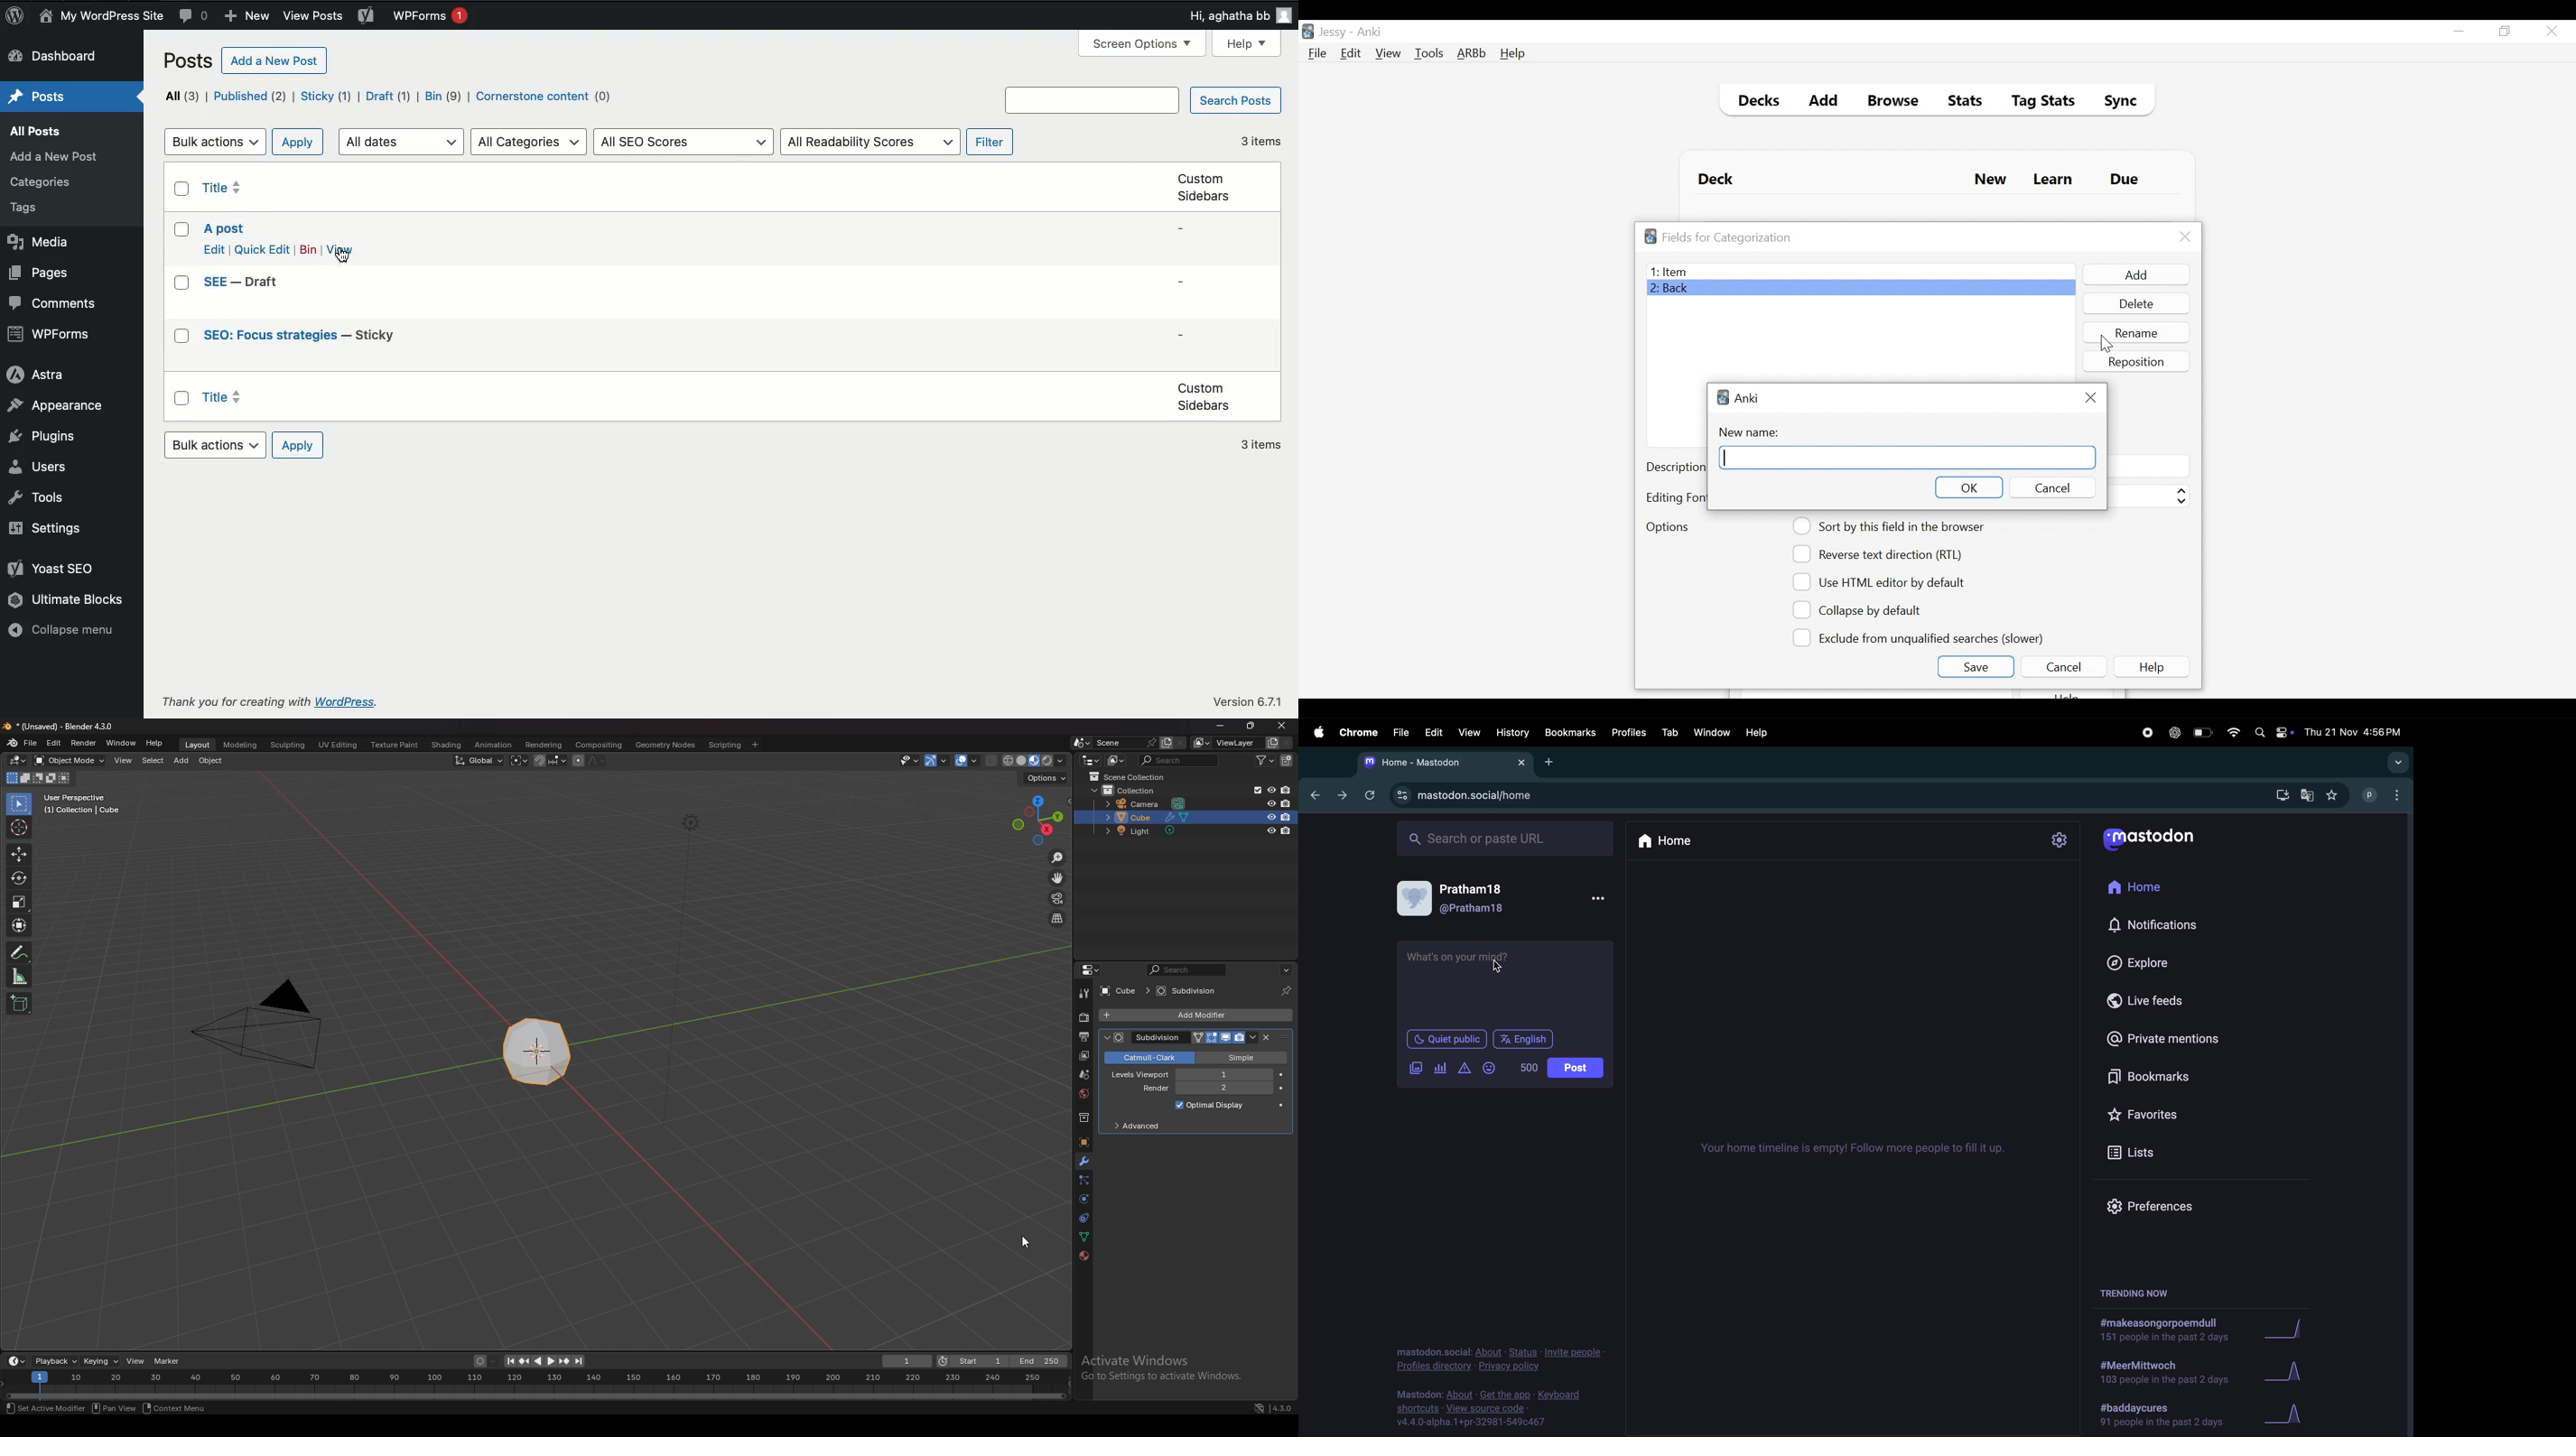  What do you see at coordinates (2185, 237) in the screenshot?
I see `Close` at bounding box center [2185, 237].